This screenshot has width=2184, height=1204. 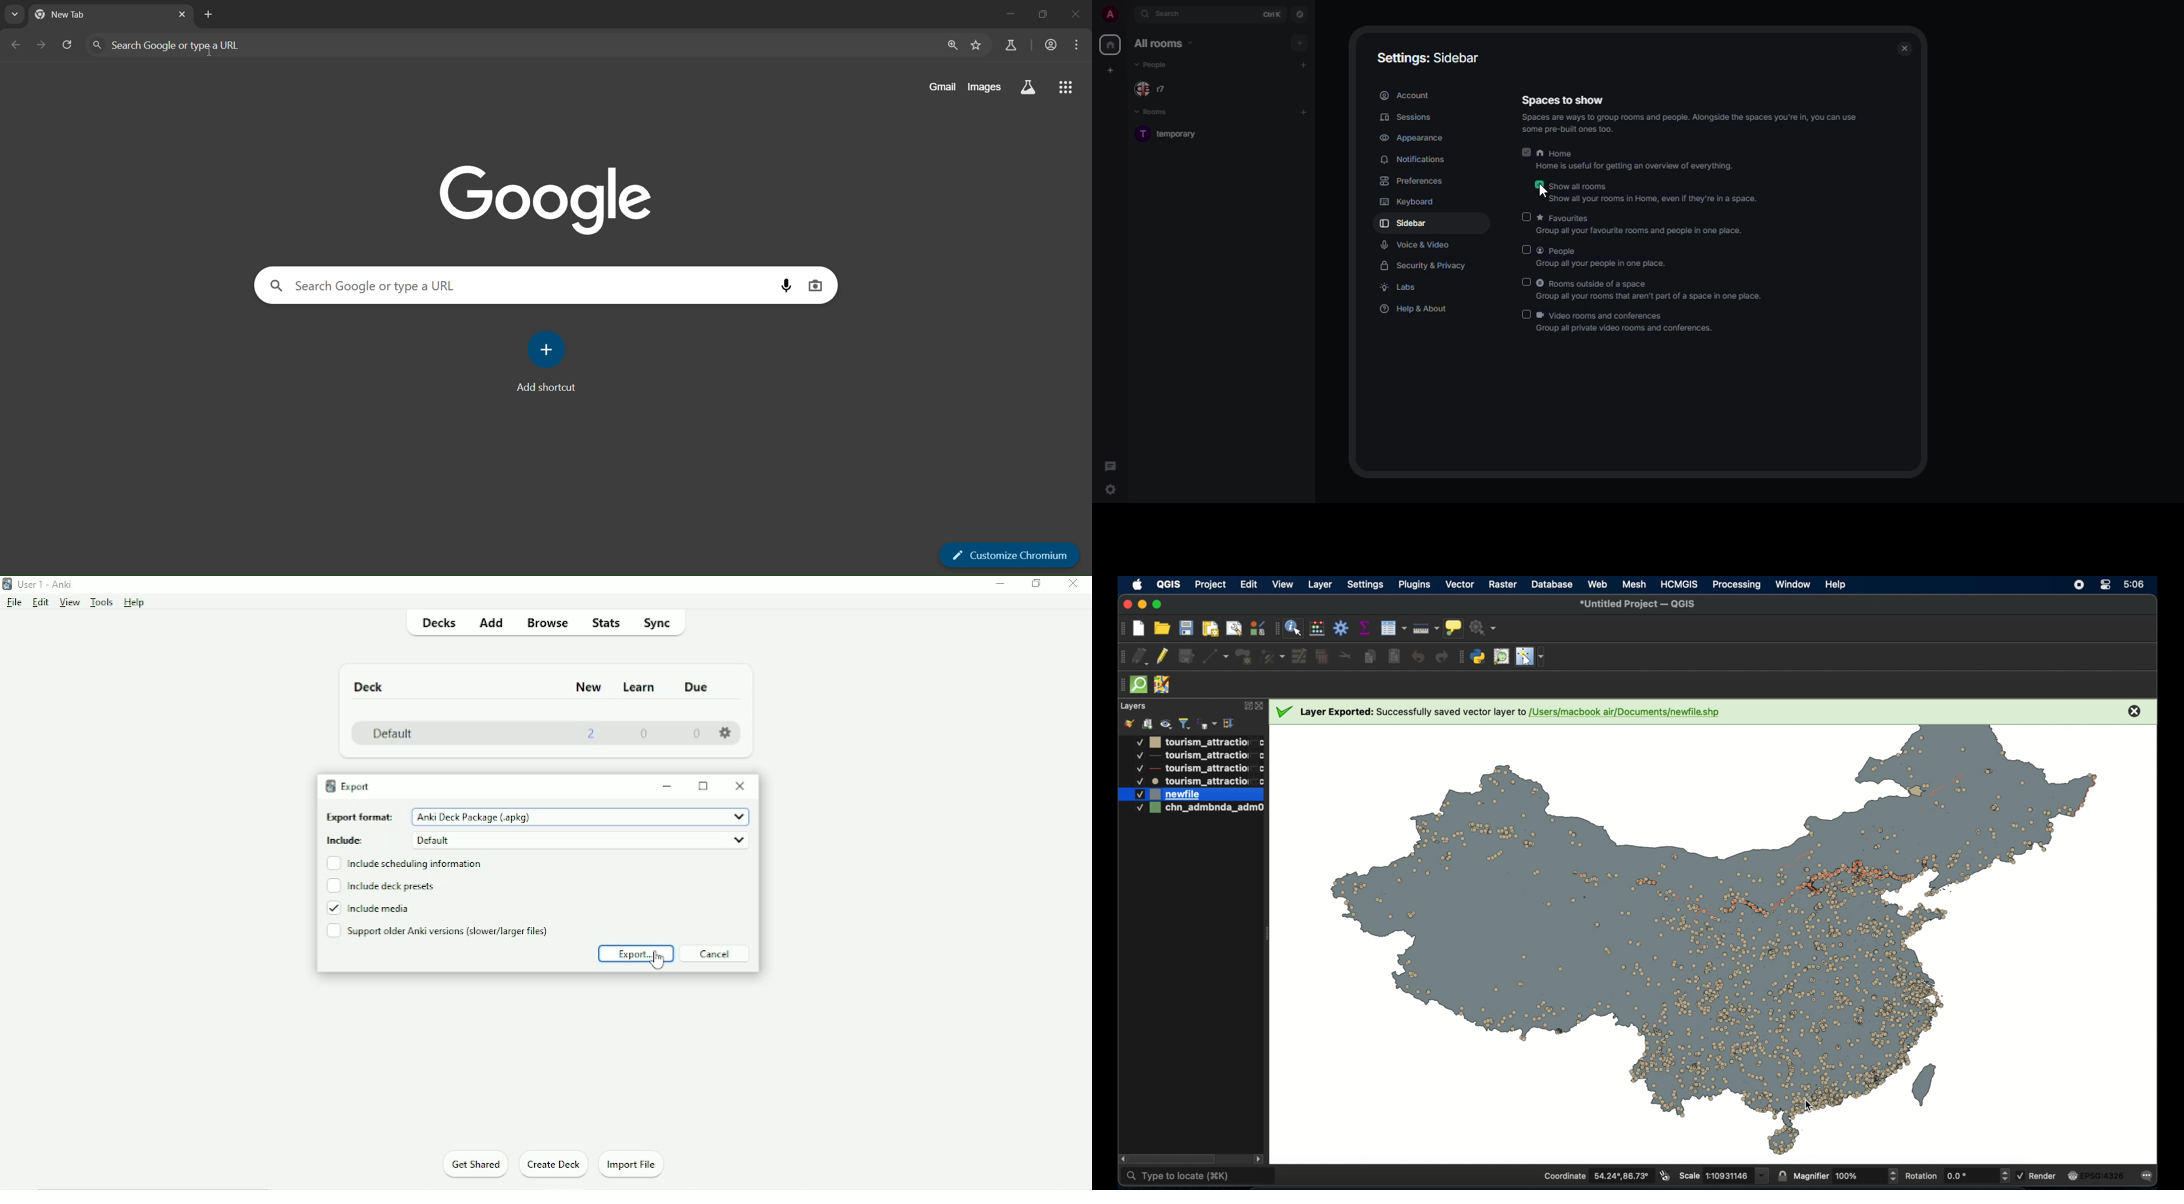 What do you see at coordinates (1537, 185) in the screenshot?
I see `enabled` at bounding box center [1537, 185].